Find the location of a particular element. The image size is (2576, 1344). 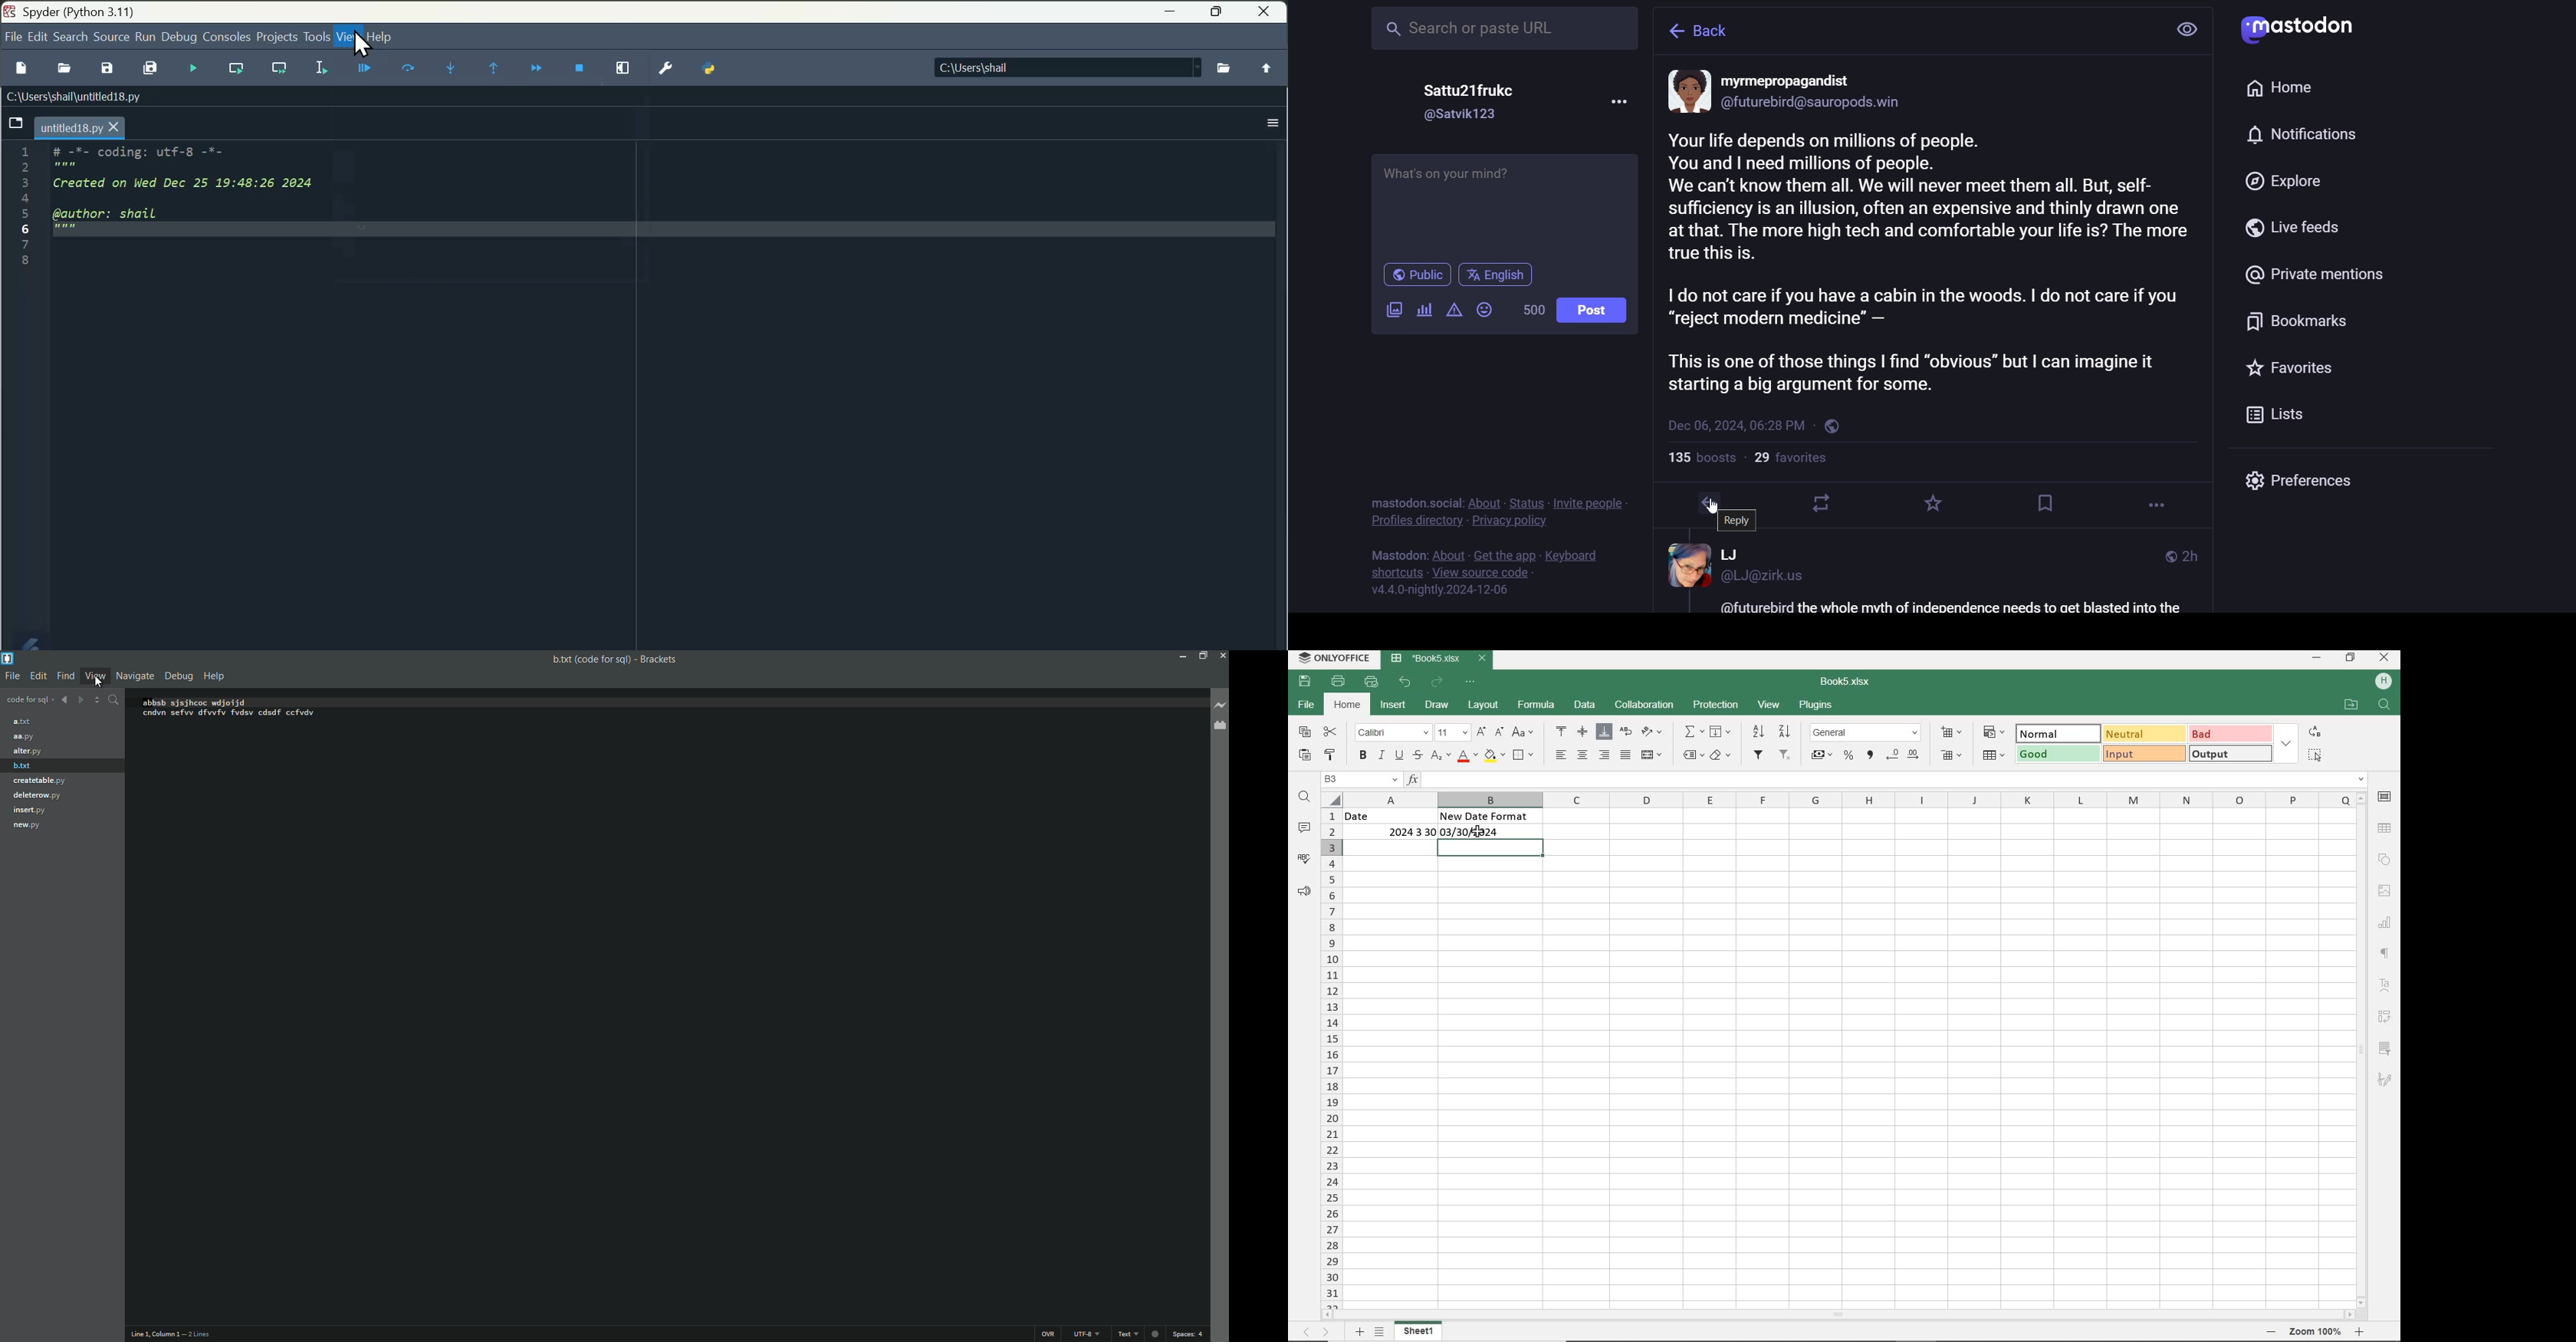

REDO is located at coordinates (1438, 681).